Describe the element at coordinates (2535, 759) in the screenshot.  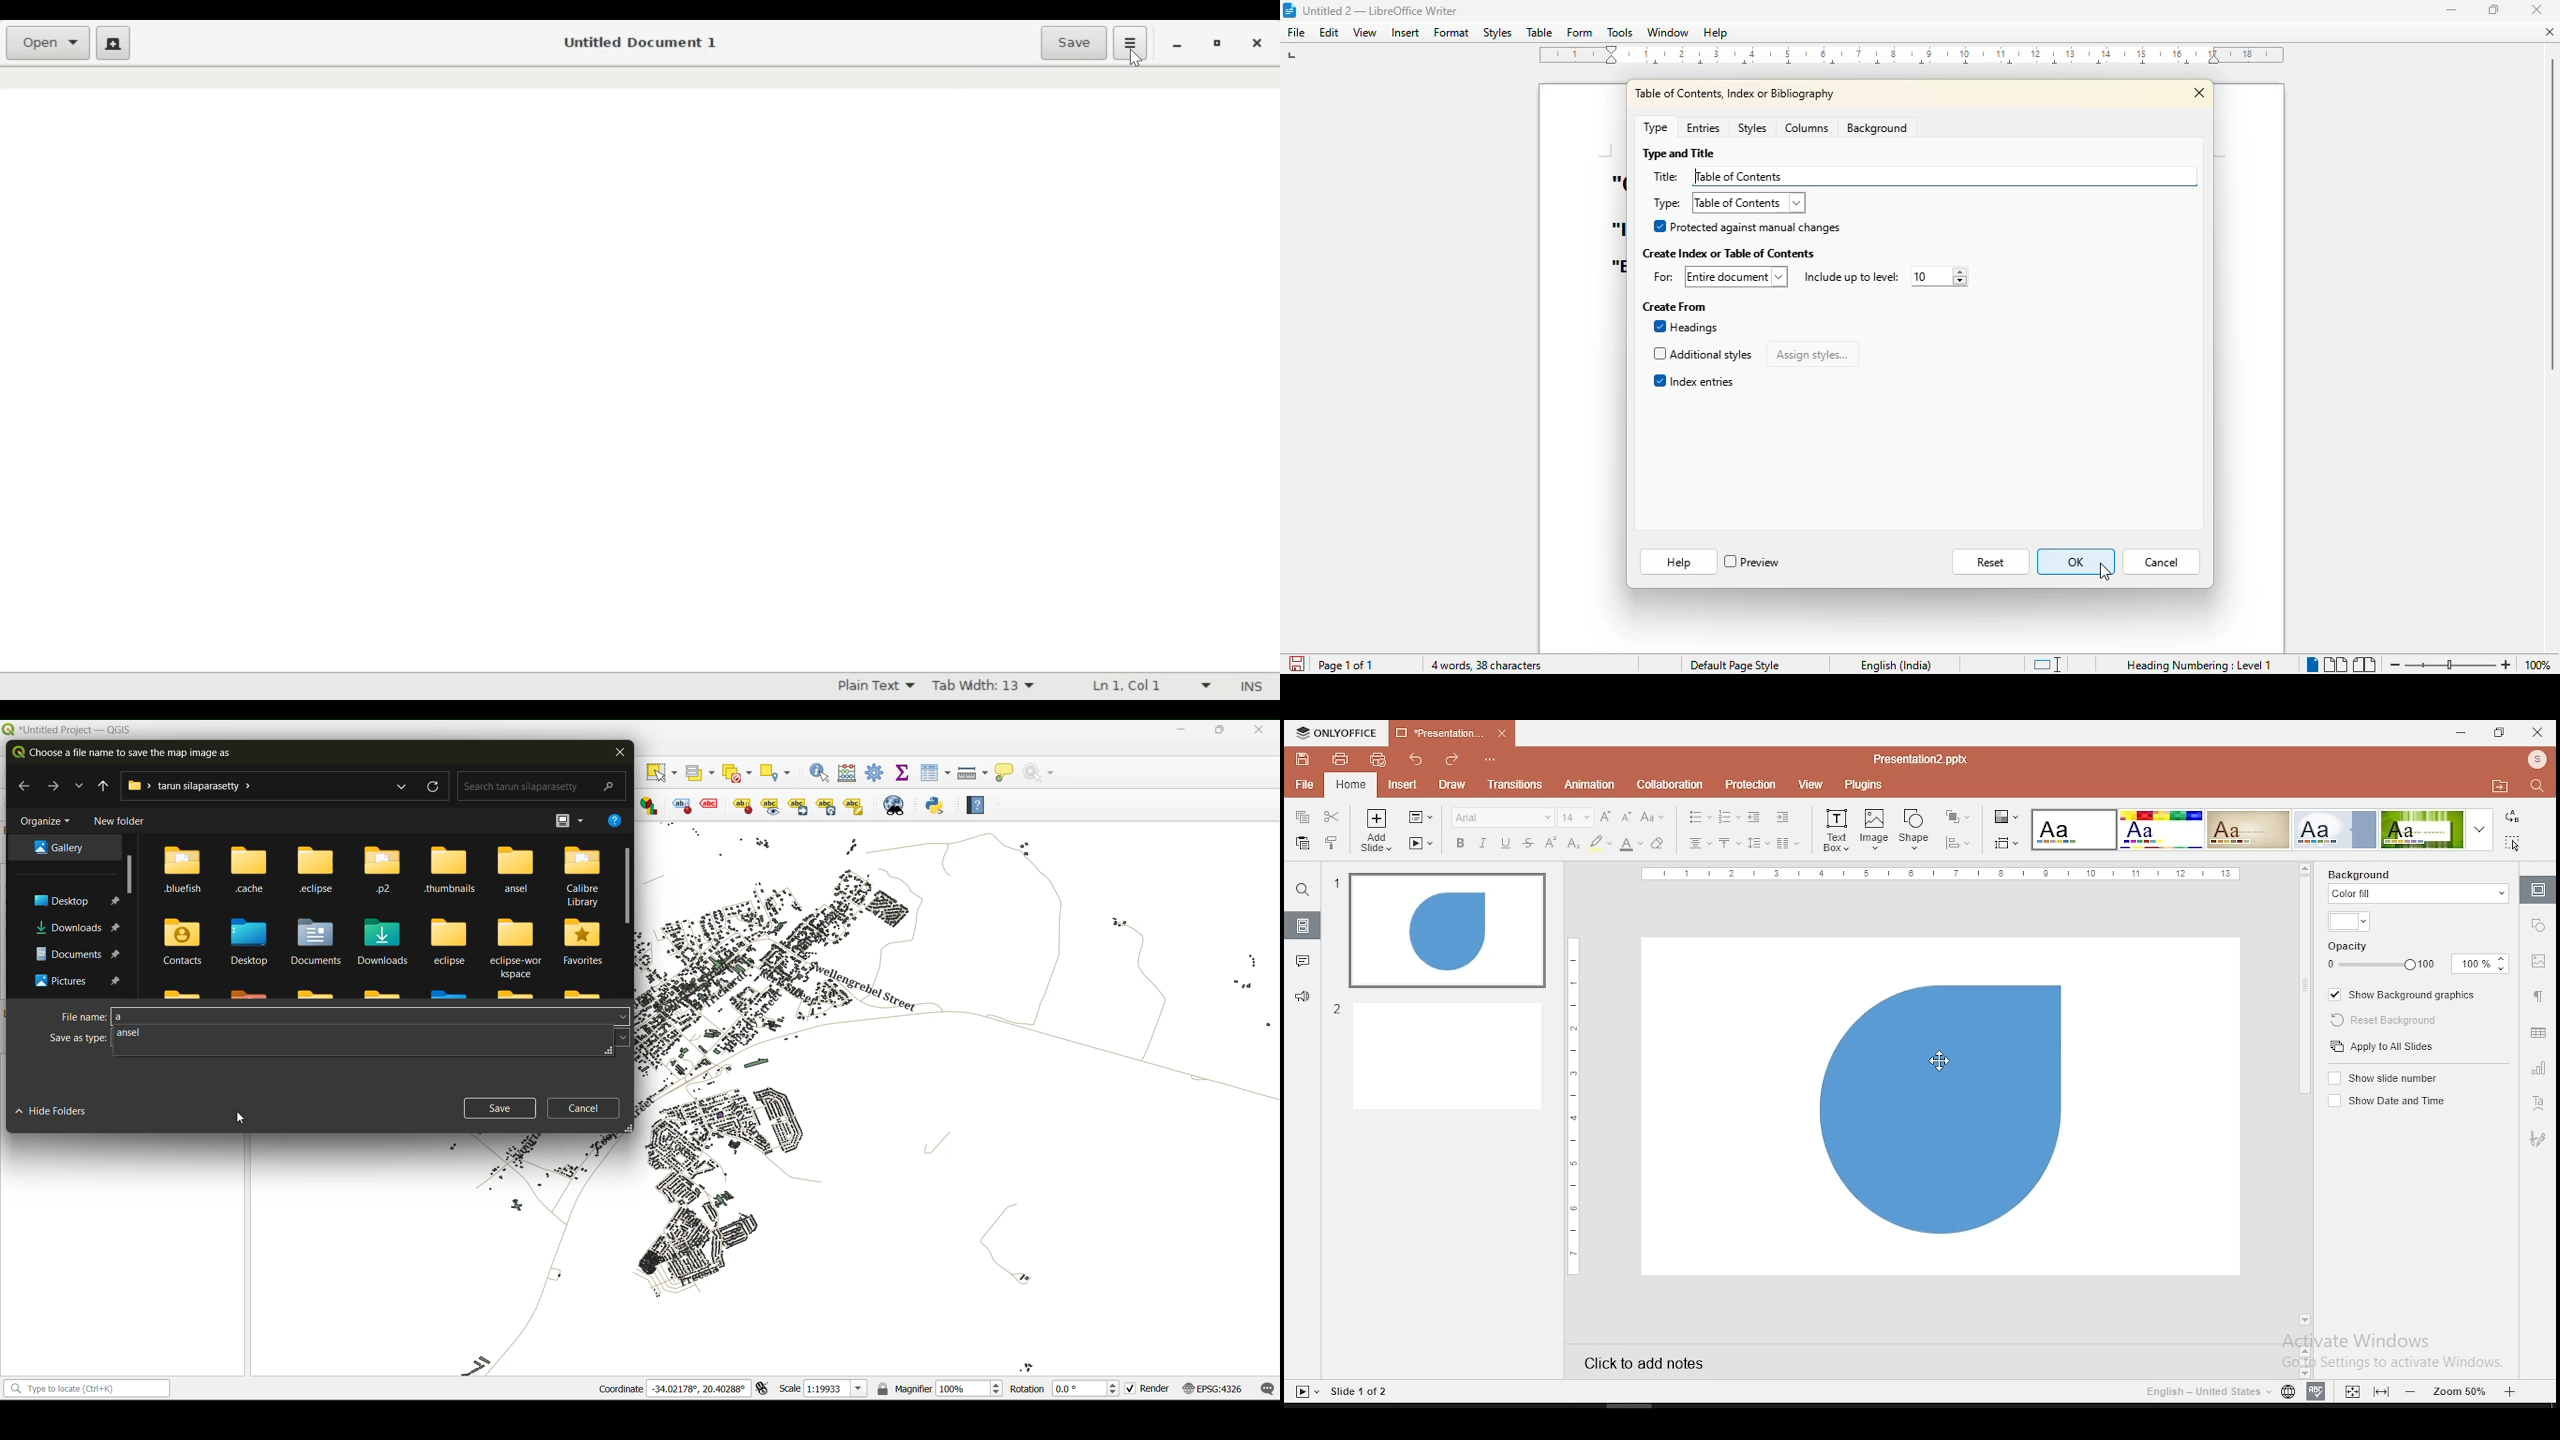
I see `profile` at that location.